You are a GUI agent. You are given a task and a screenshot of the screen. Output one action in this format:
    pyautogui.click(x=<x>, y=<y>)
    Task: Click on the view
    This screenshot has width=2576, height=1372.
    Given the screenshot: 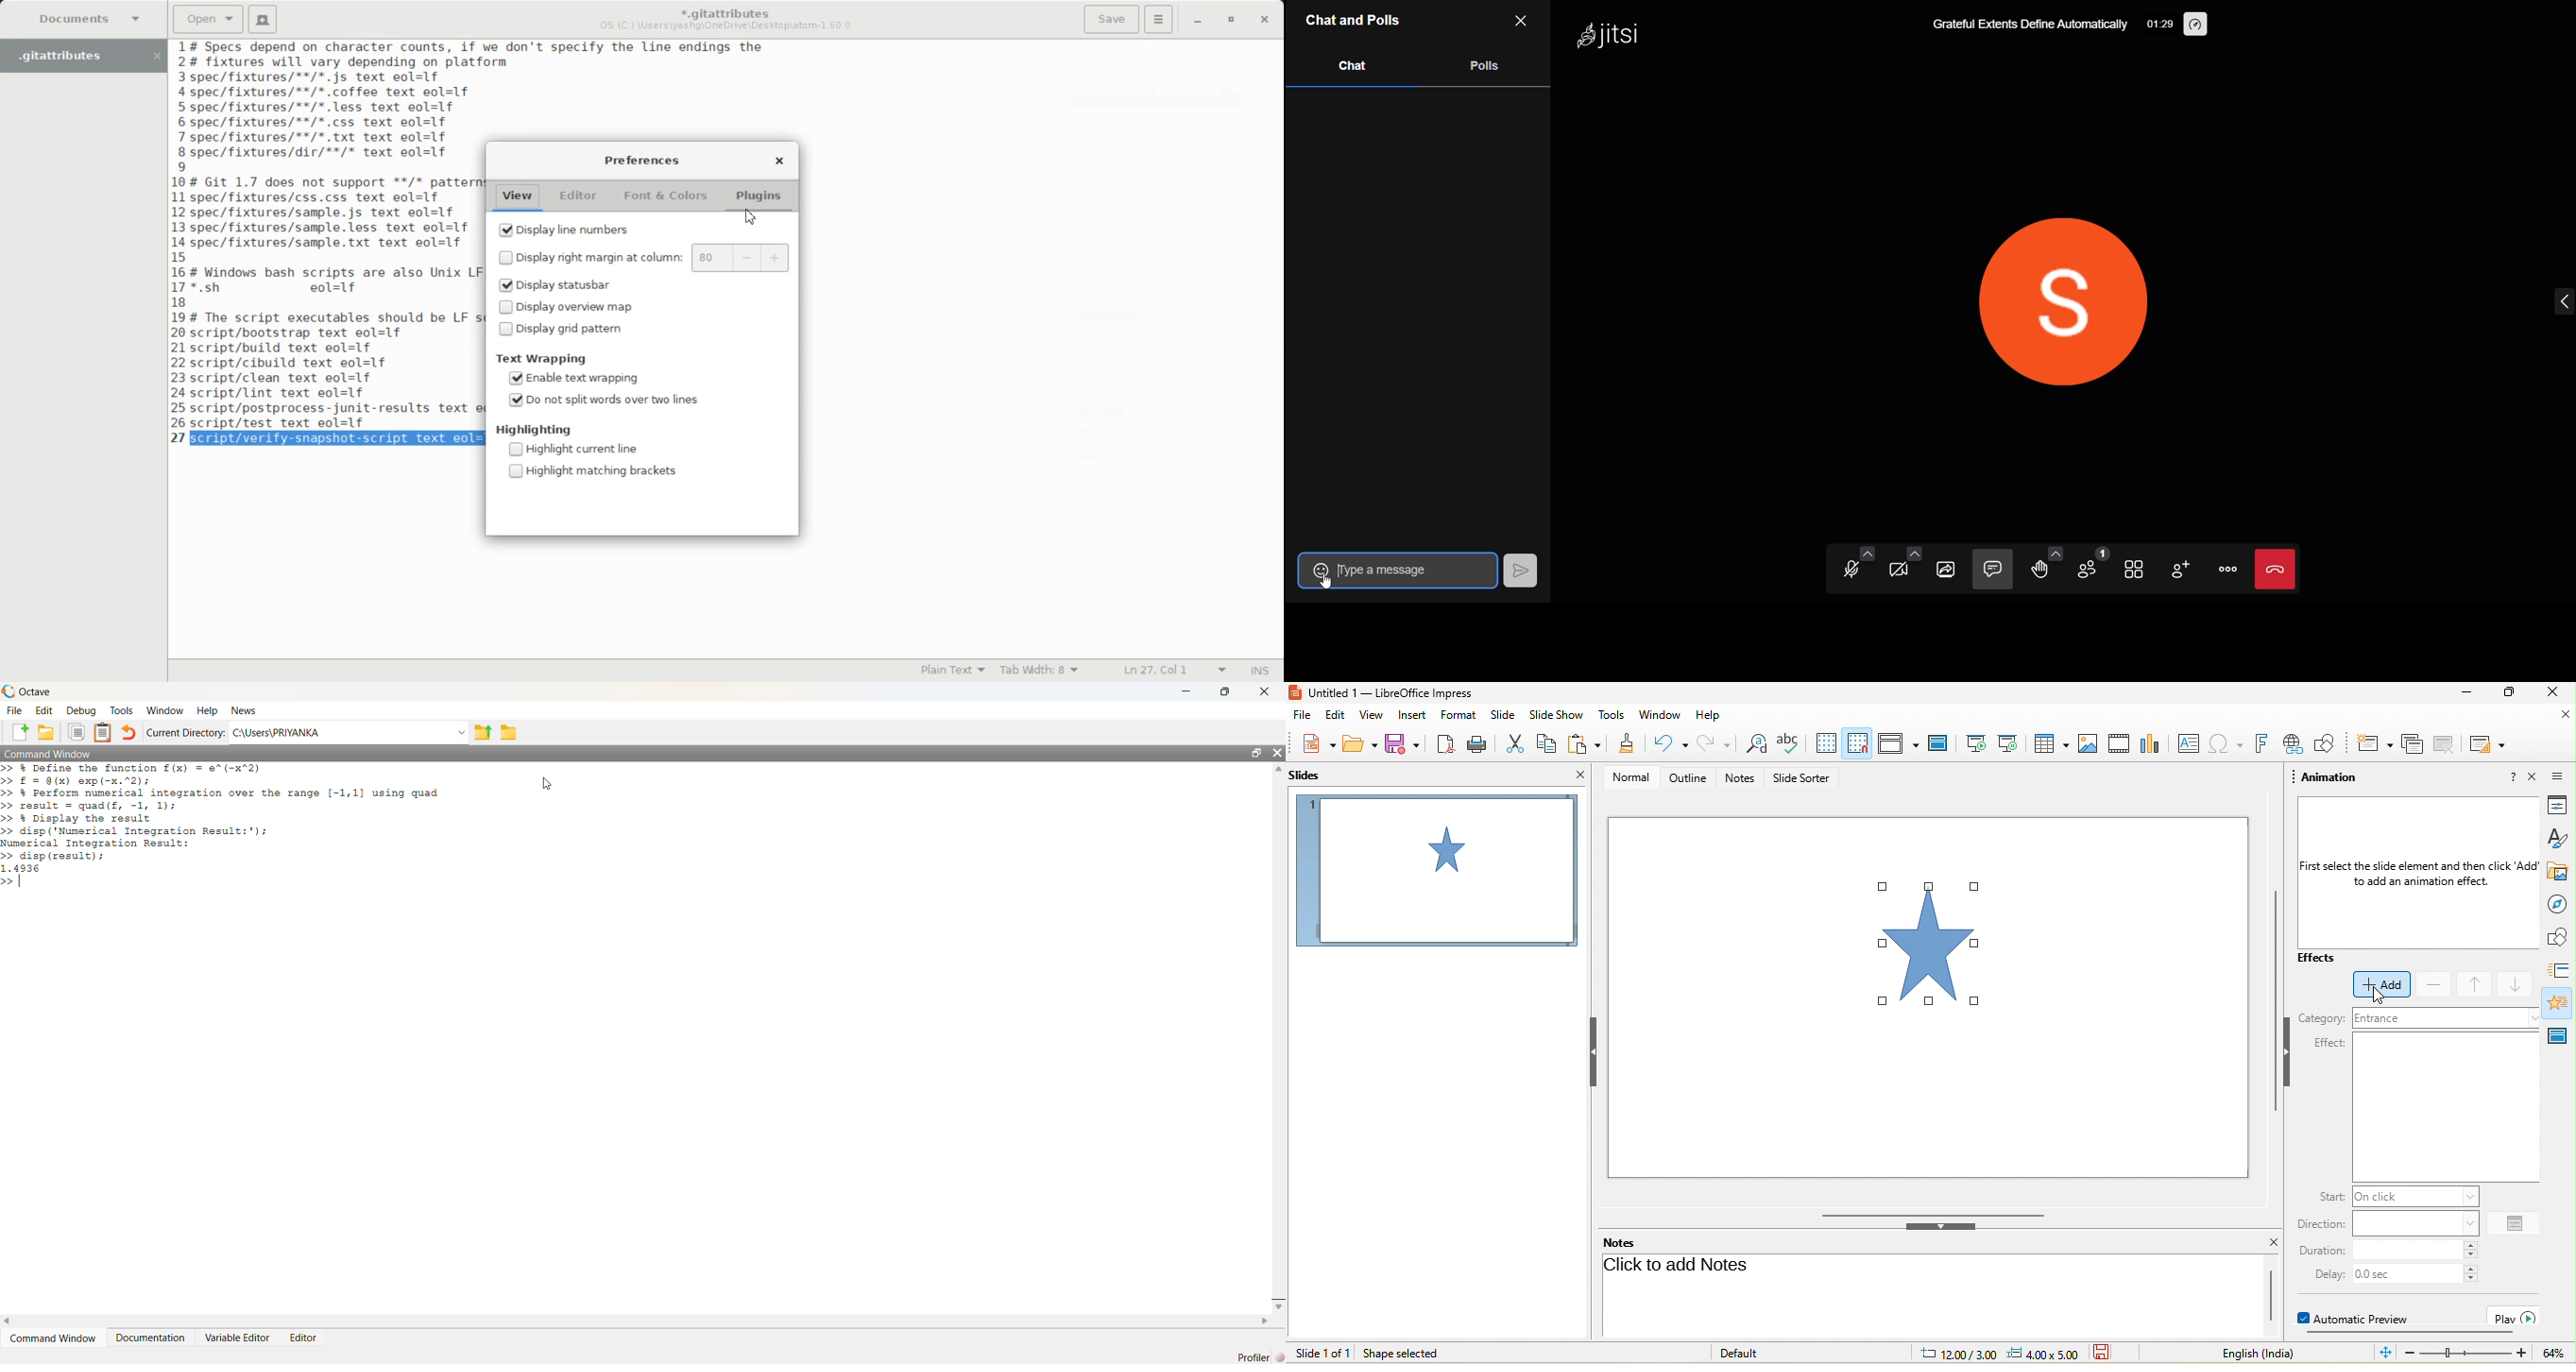 What is the action you would take?
    pyautogui.click(x=1369, y=716)
    